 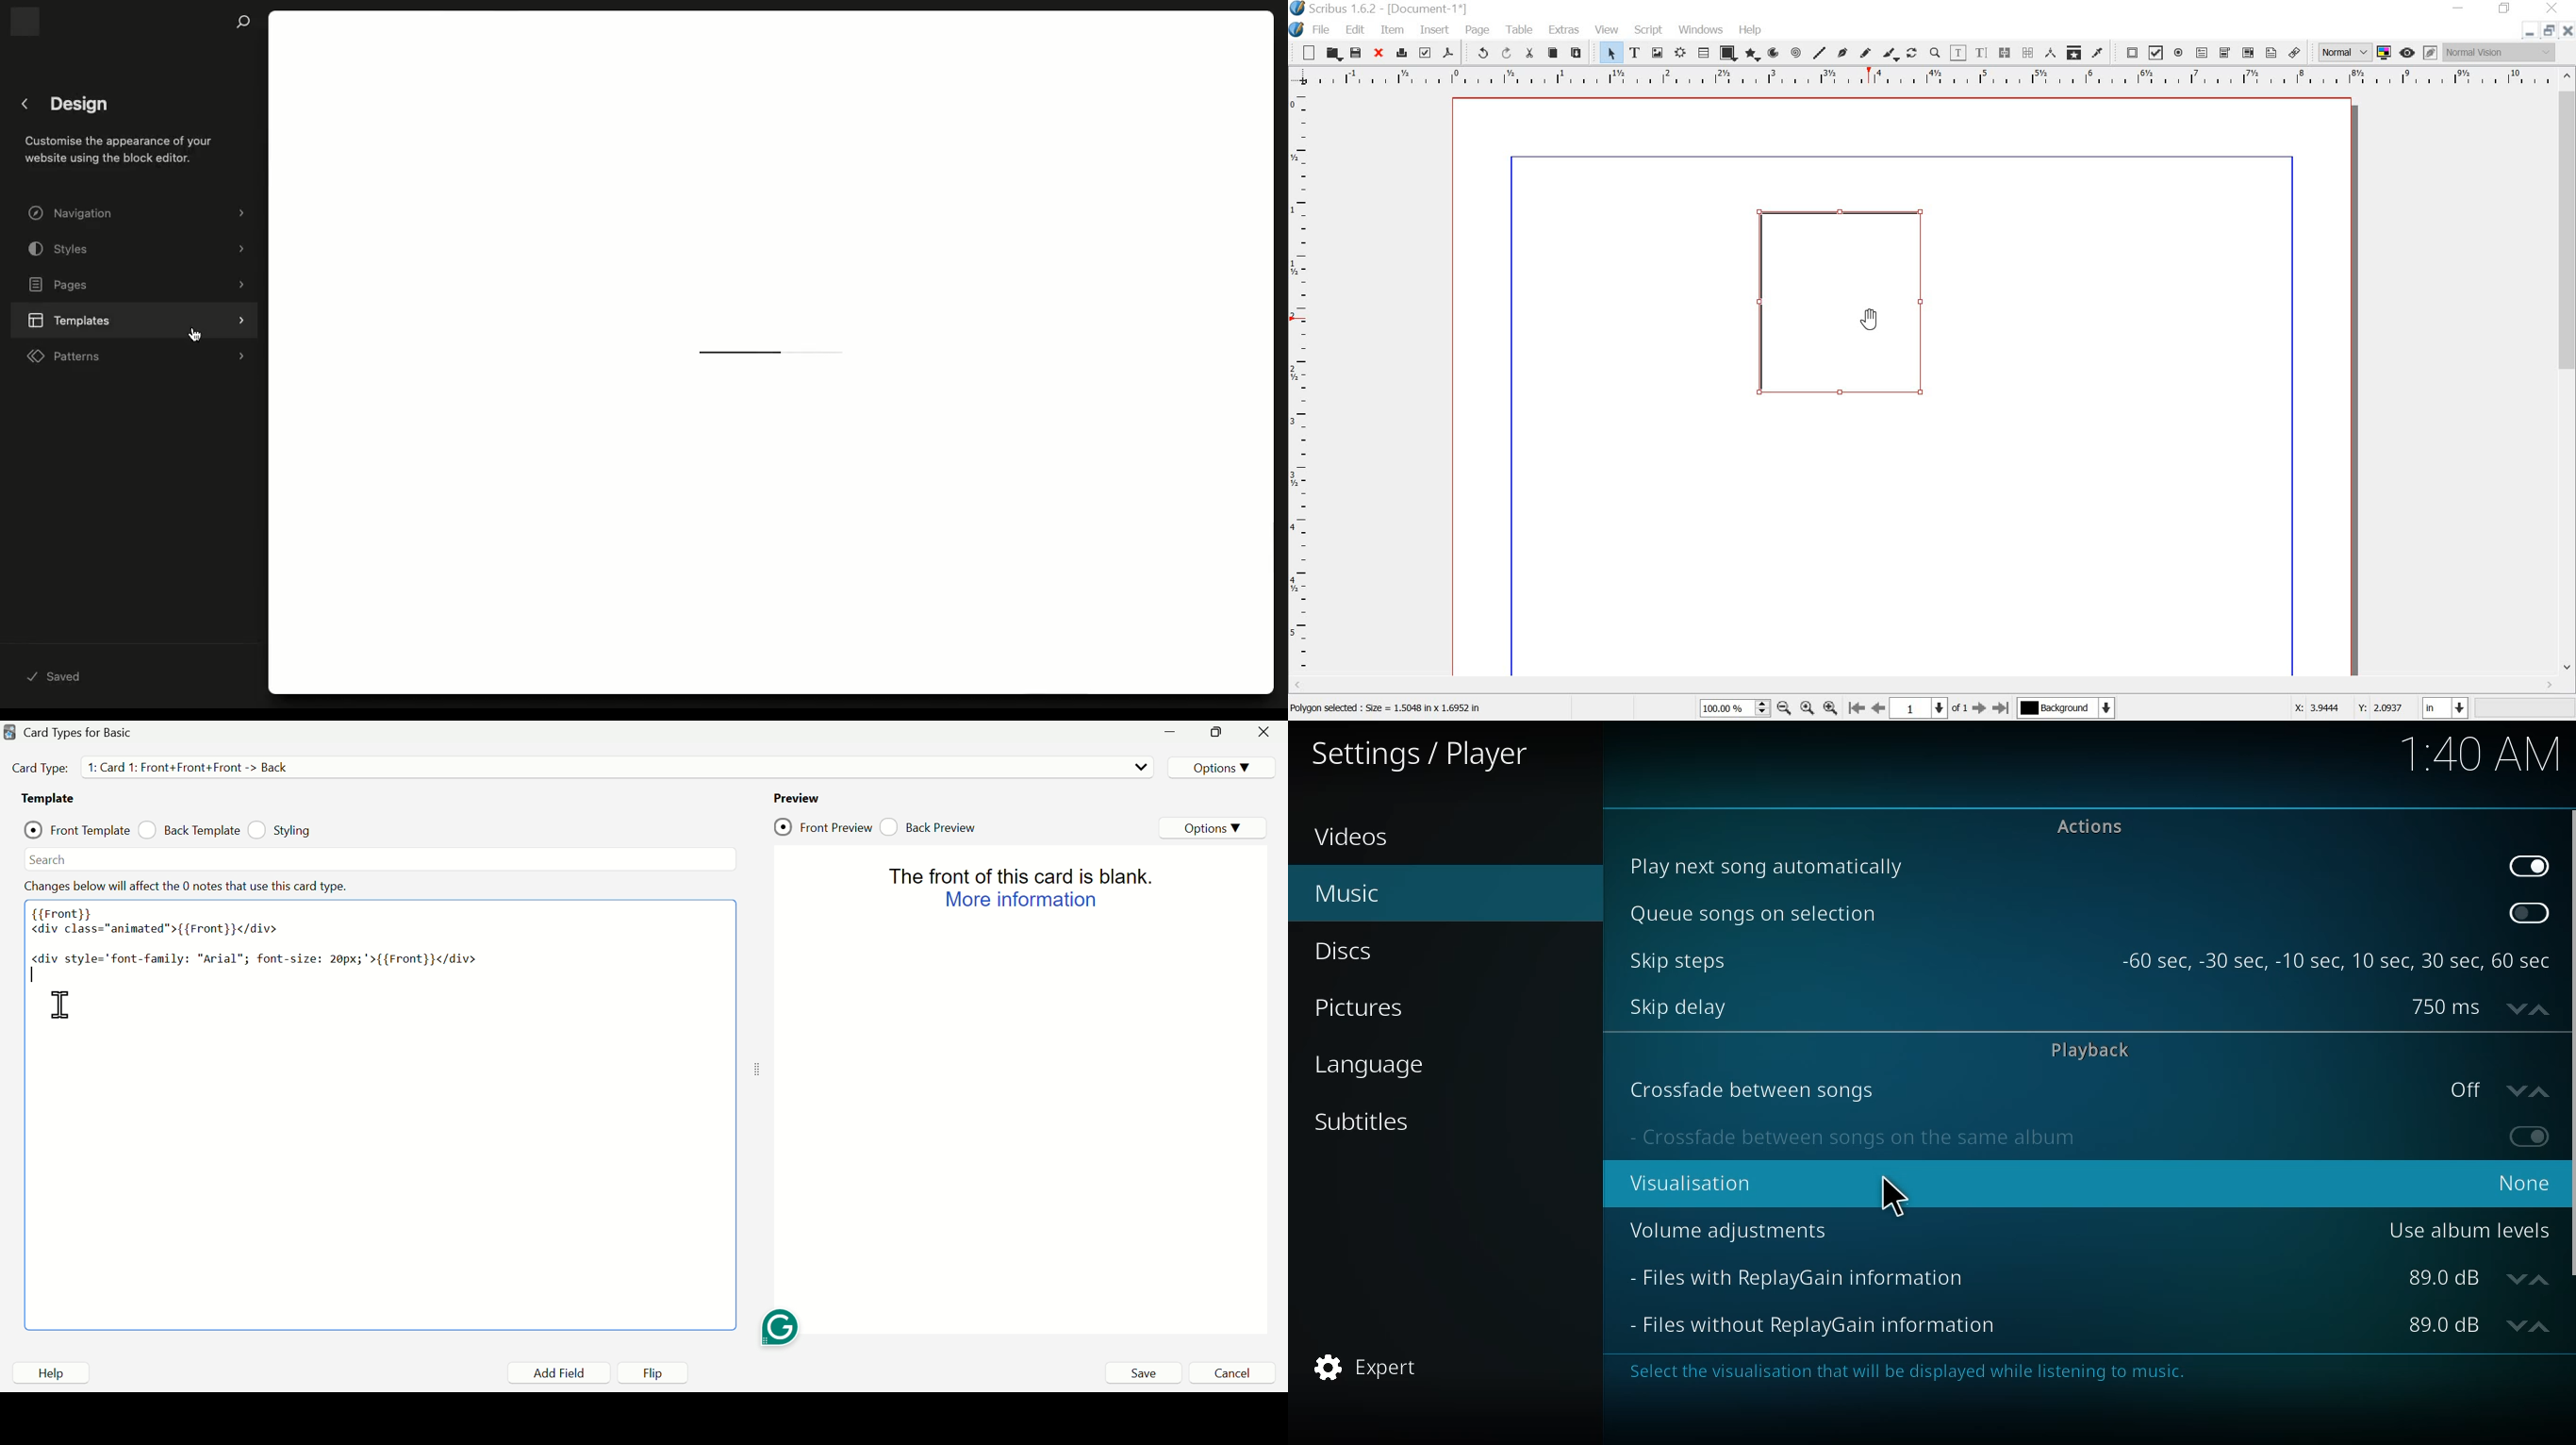 I want to click on go to previous page, so click(x=1879, y=708).